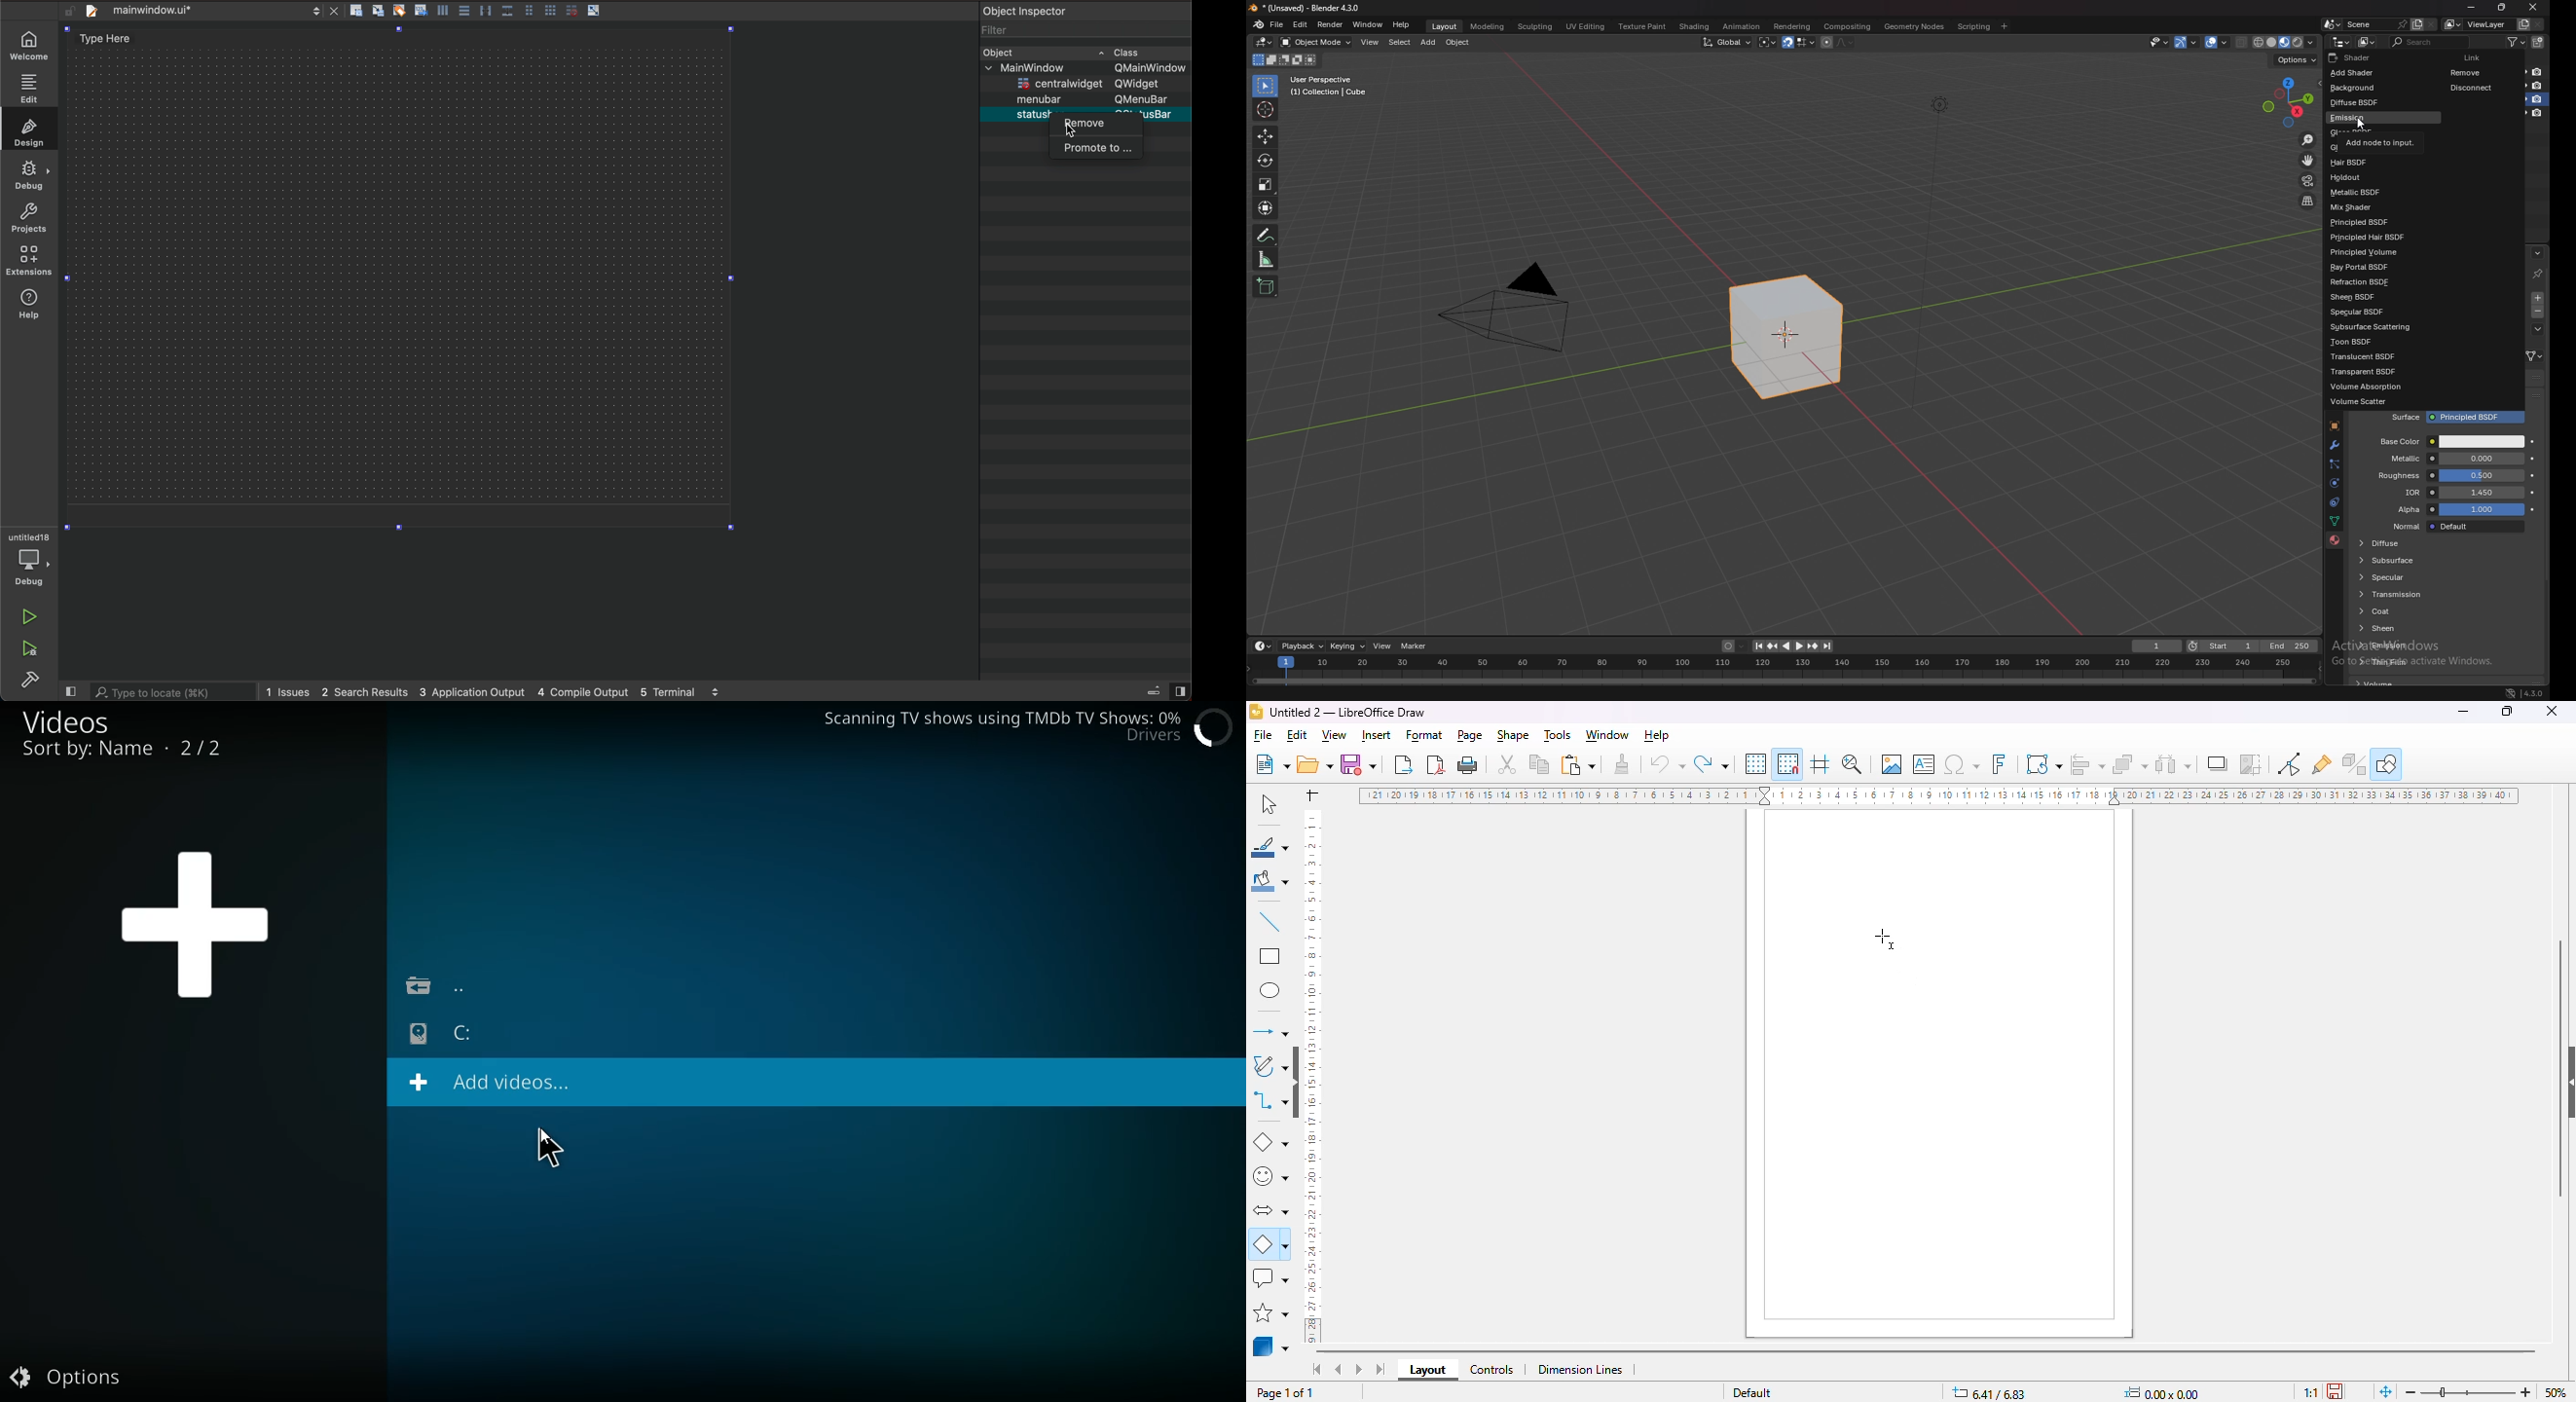 The height and width of the screenshot is (1428, 2576). I want to click on select, so click(1268, 803).